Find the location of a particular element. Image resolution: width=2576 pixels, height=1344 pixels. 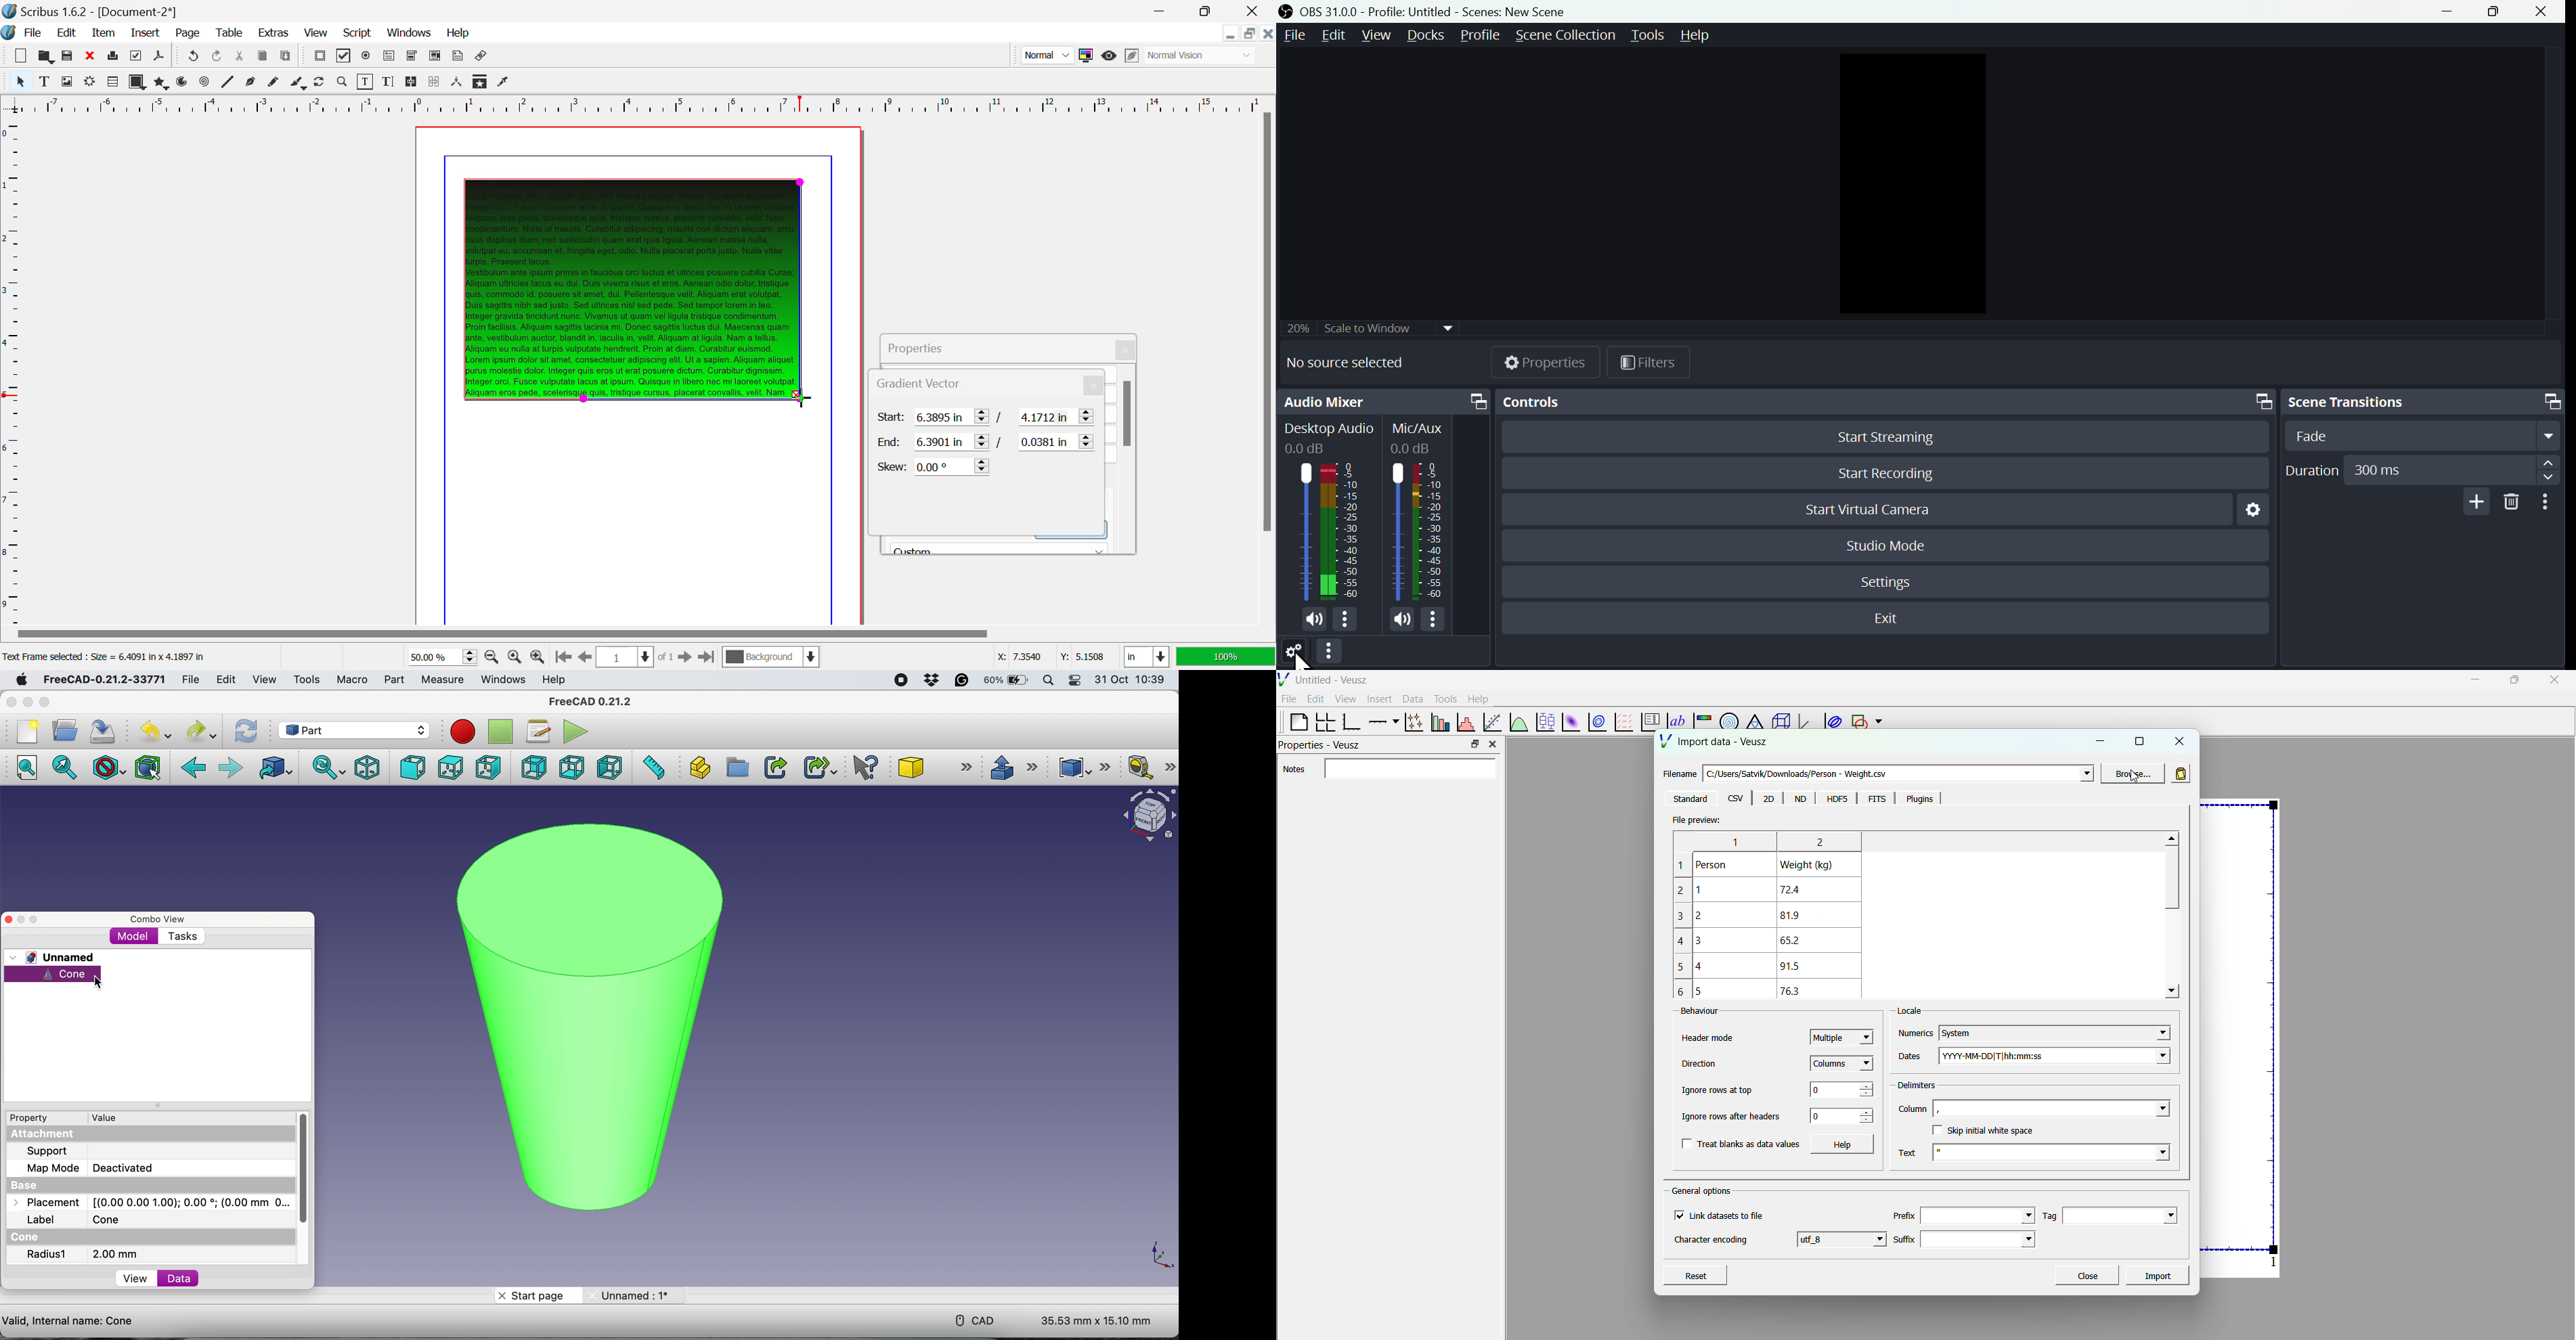

OBS 31.0 .0 profile: untitled Scene: New scene is located at coordinates (1445, 11).